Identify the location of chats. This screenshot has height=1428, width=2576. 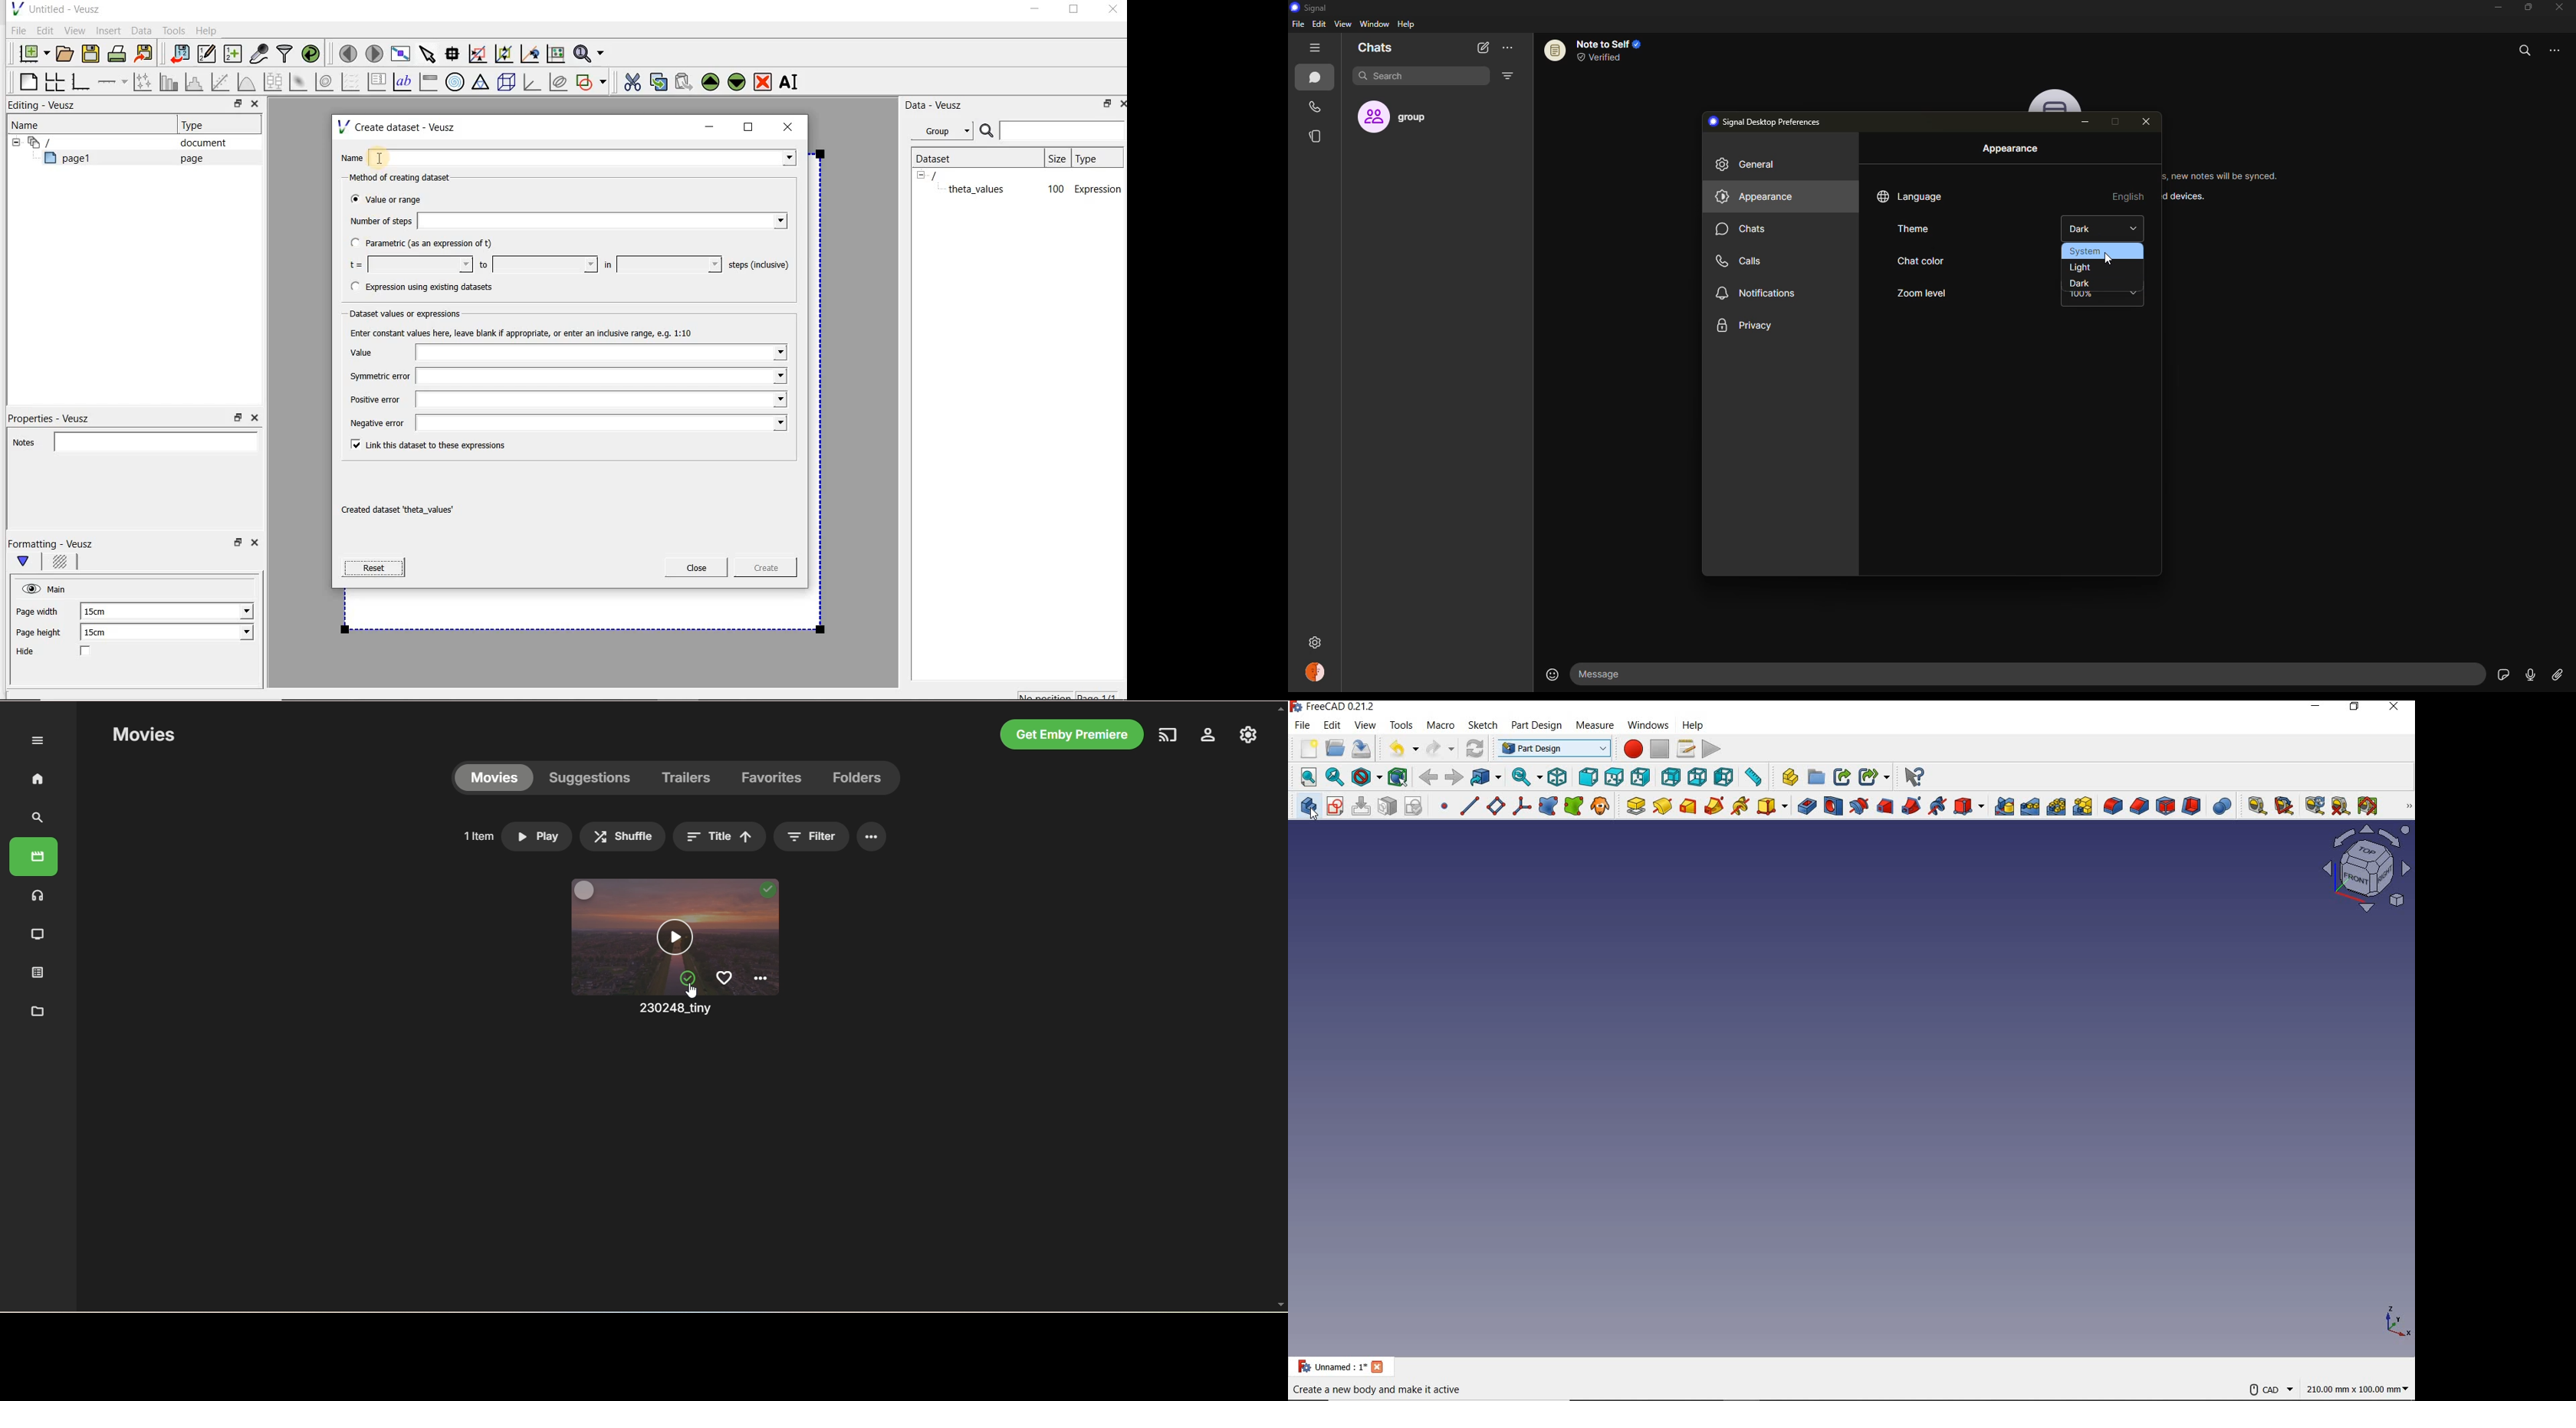
(1375, 48).